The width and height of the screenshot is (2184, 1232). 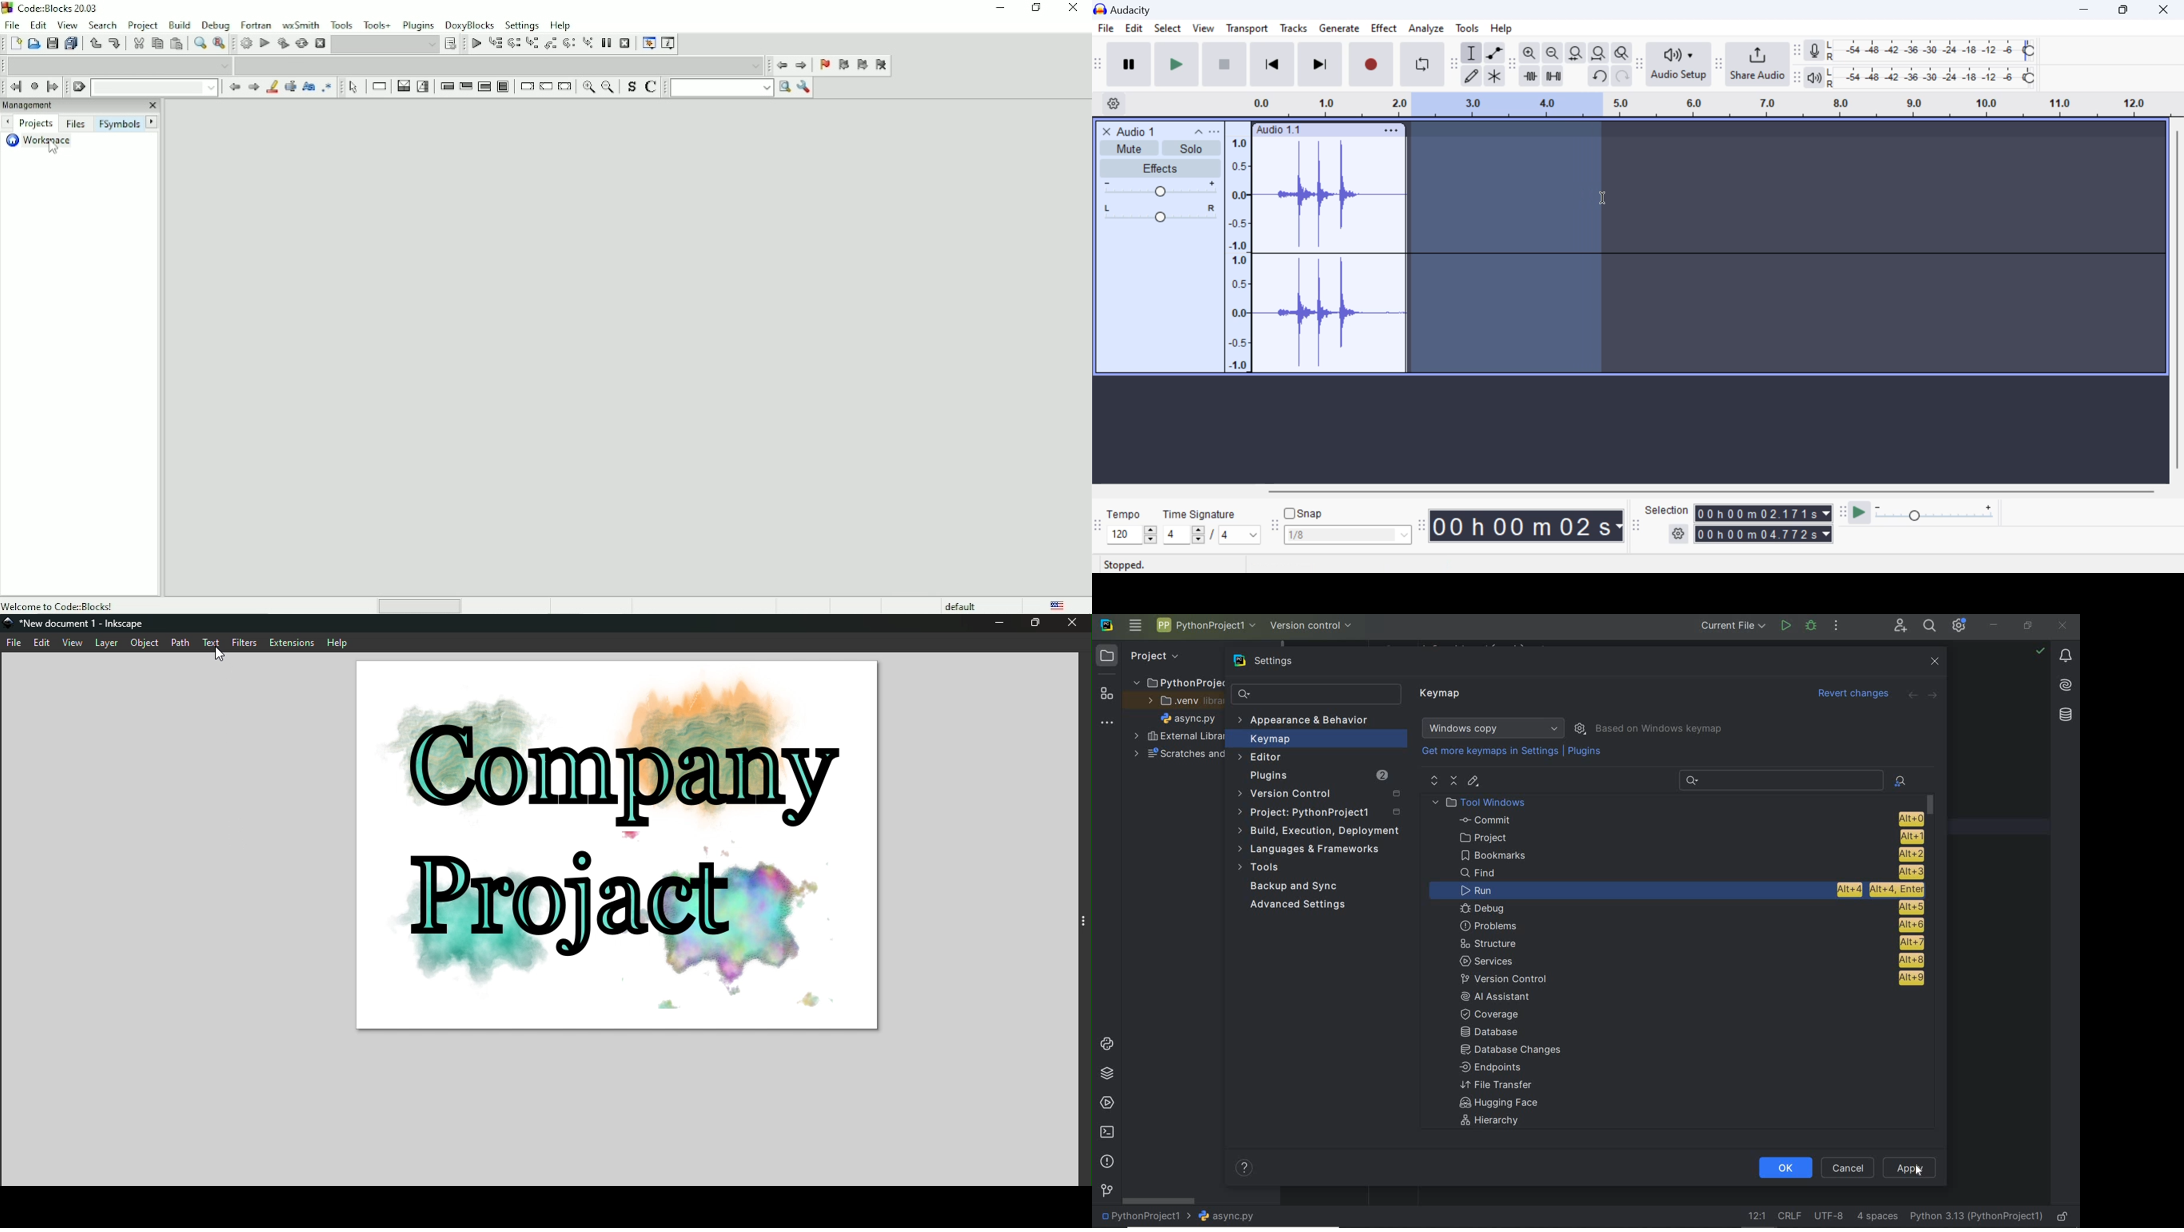 What do you see at coordinates (220, 43) in the screenshot?
I see `Replace` at bounding box center [220, 43].